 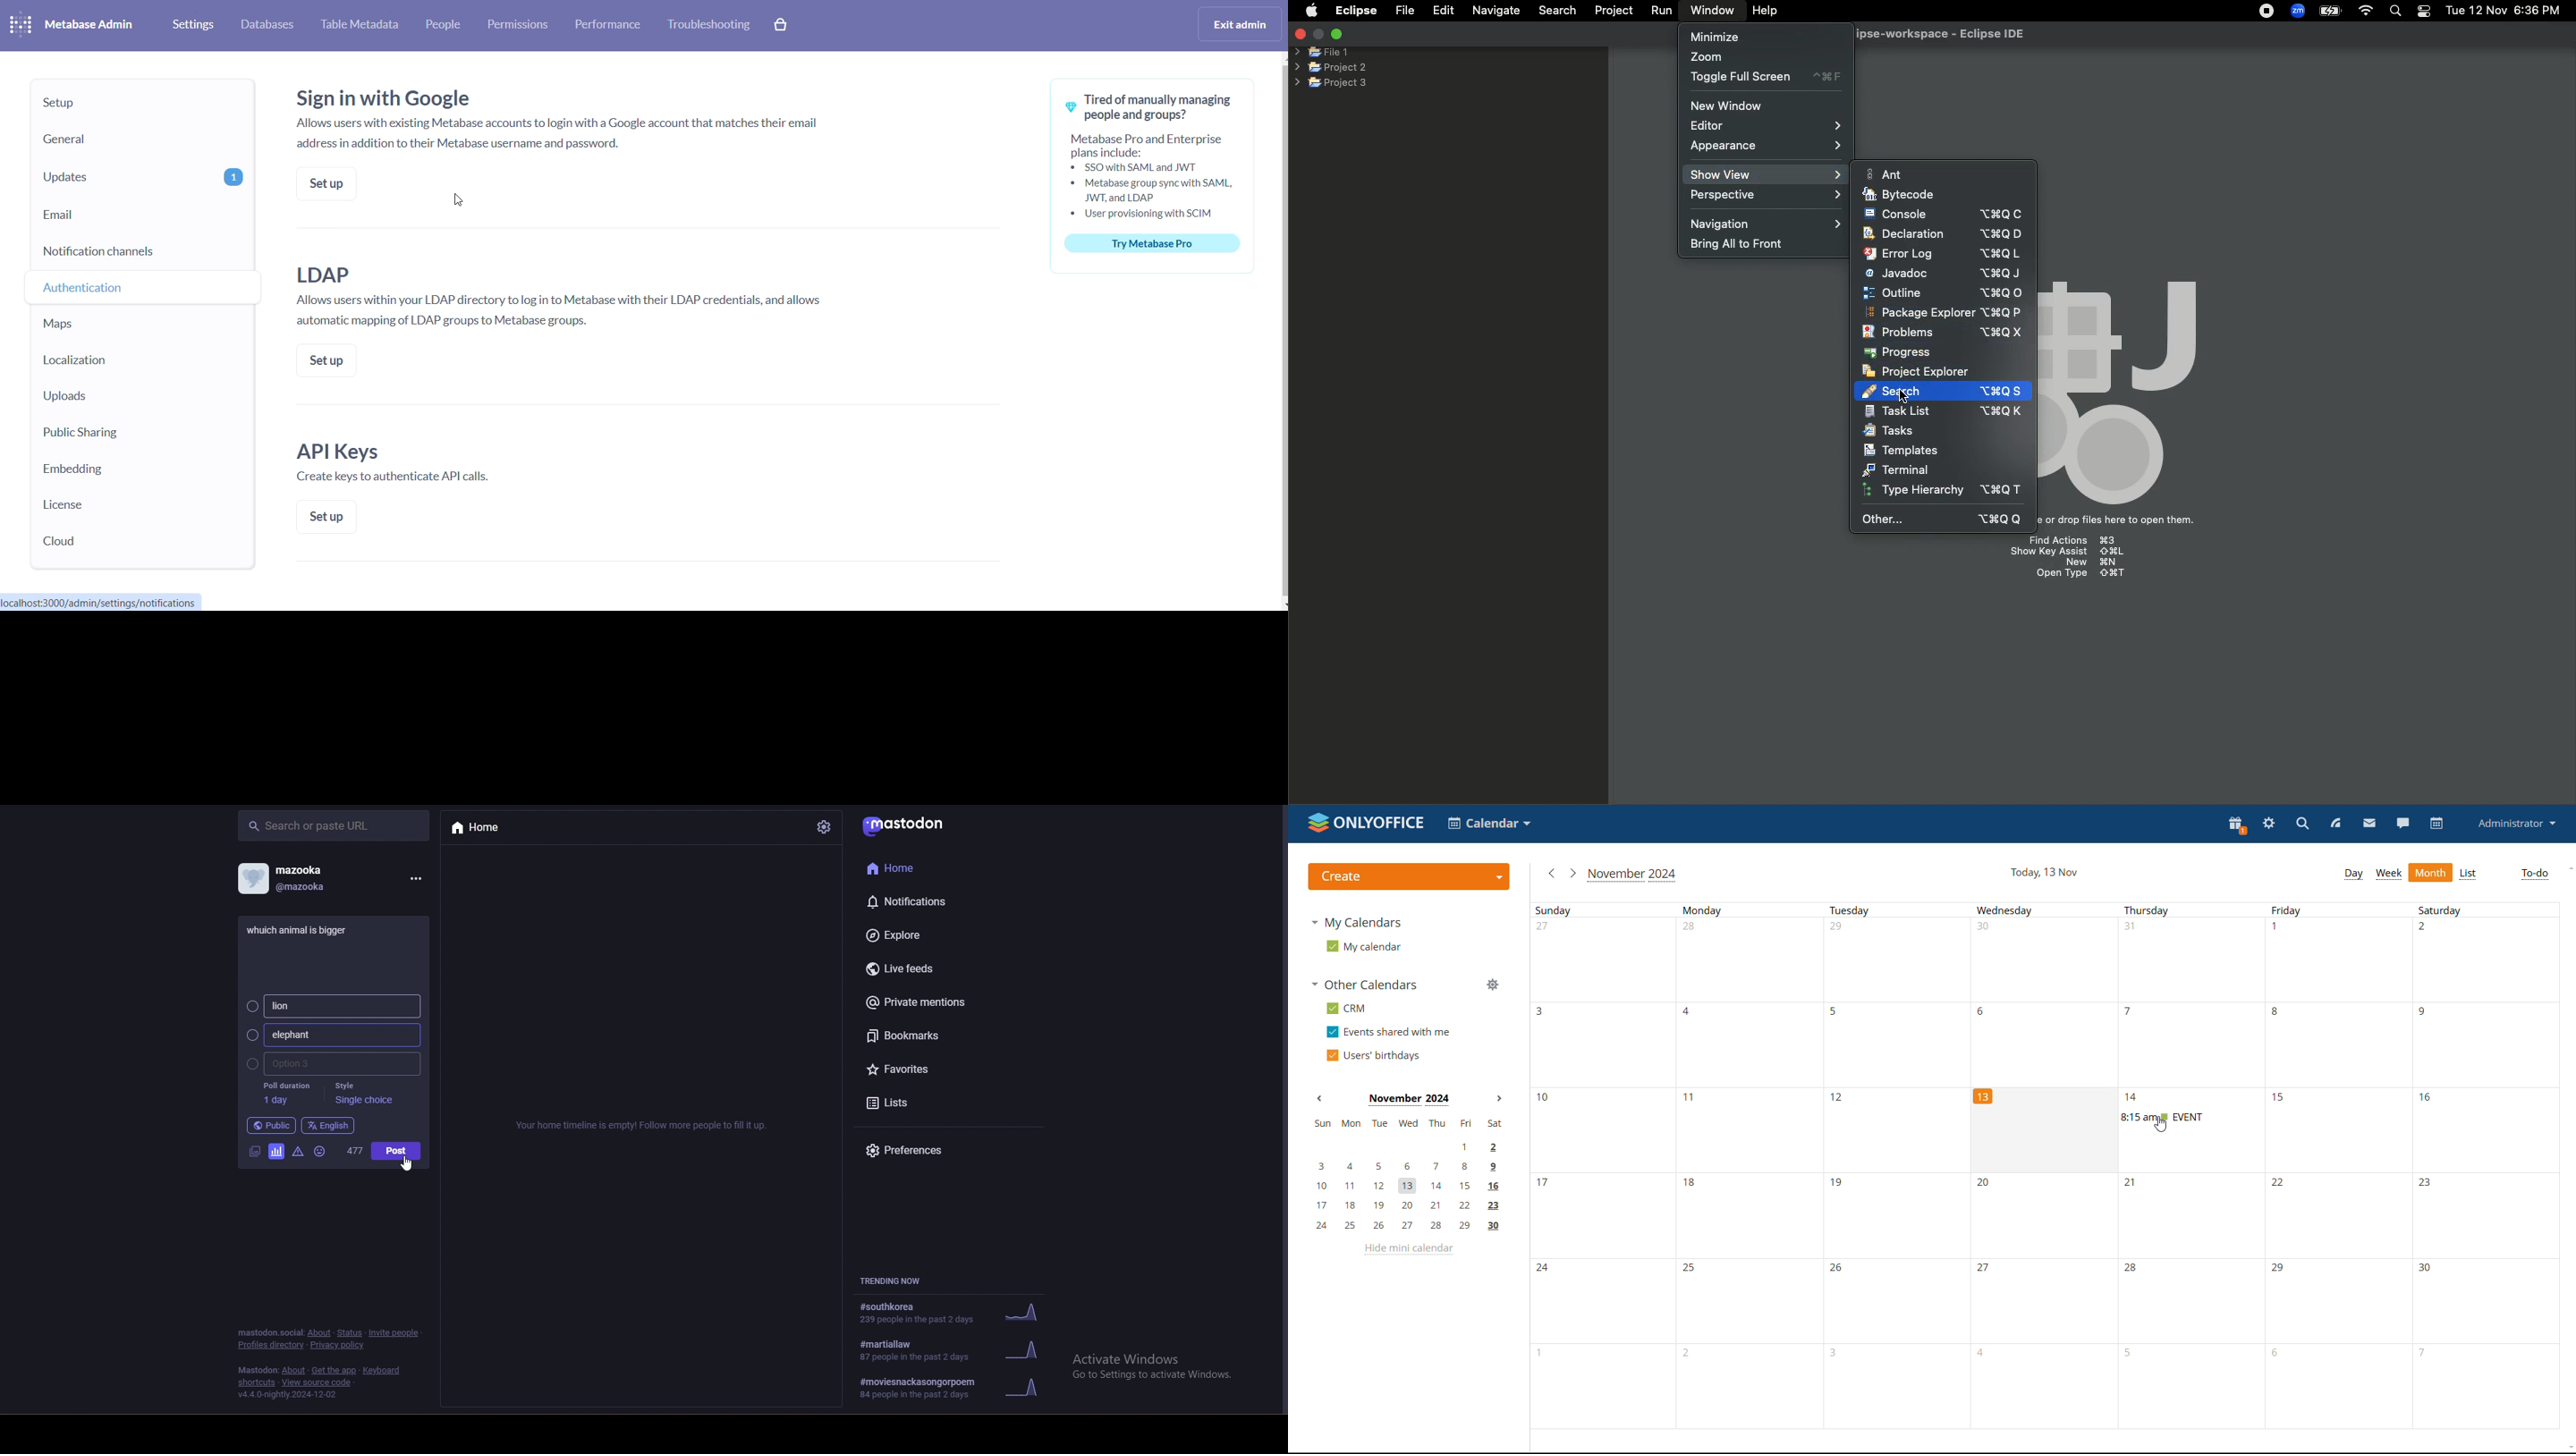 What do you see at coordinates (1928, 35) in the screenshot?
I see `Eclipse IDE` at bounding box center [1928, 35].